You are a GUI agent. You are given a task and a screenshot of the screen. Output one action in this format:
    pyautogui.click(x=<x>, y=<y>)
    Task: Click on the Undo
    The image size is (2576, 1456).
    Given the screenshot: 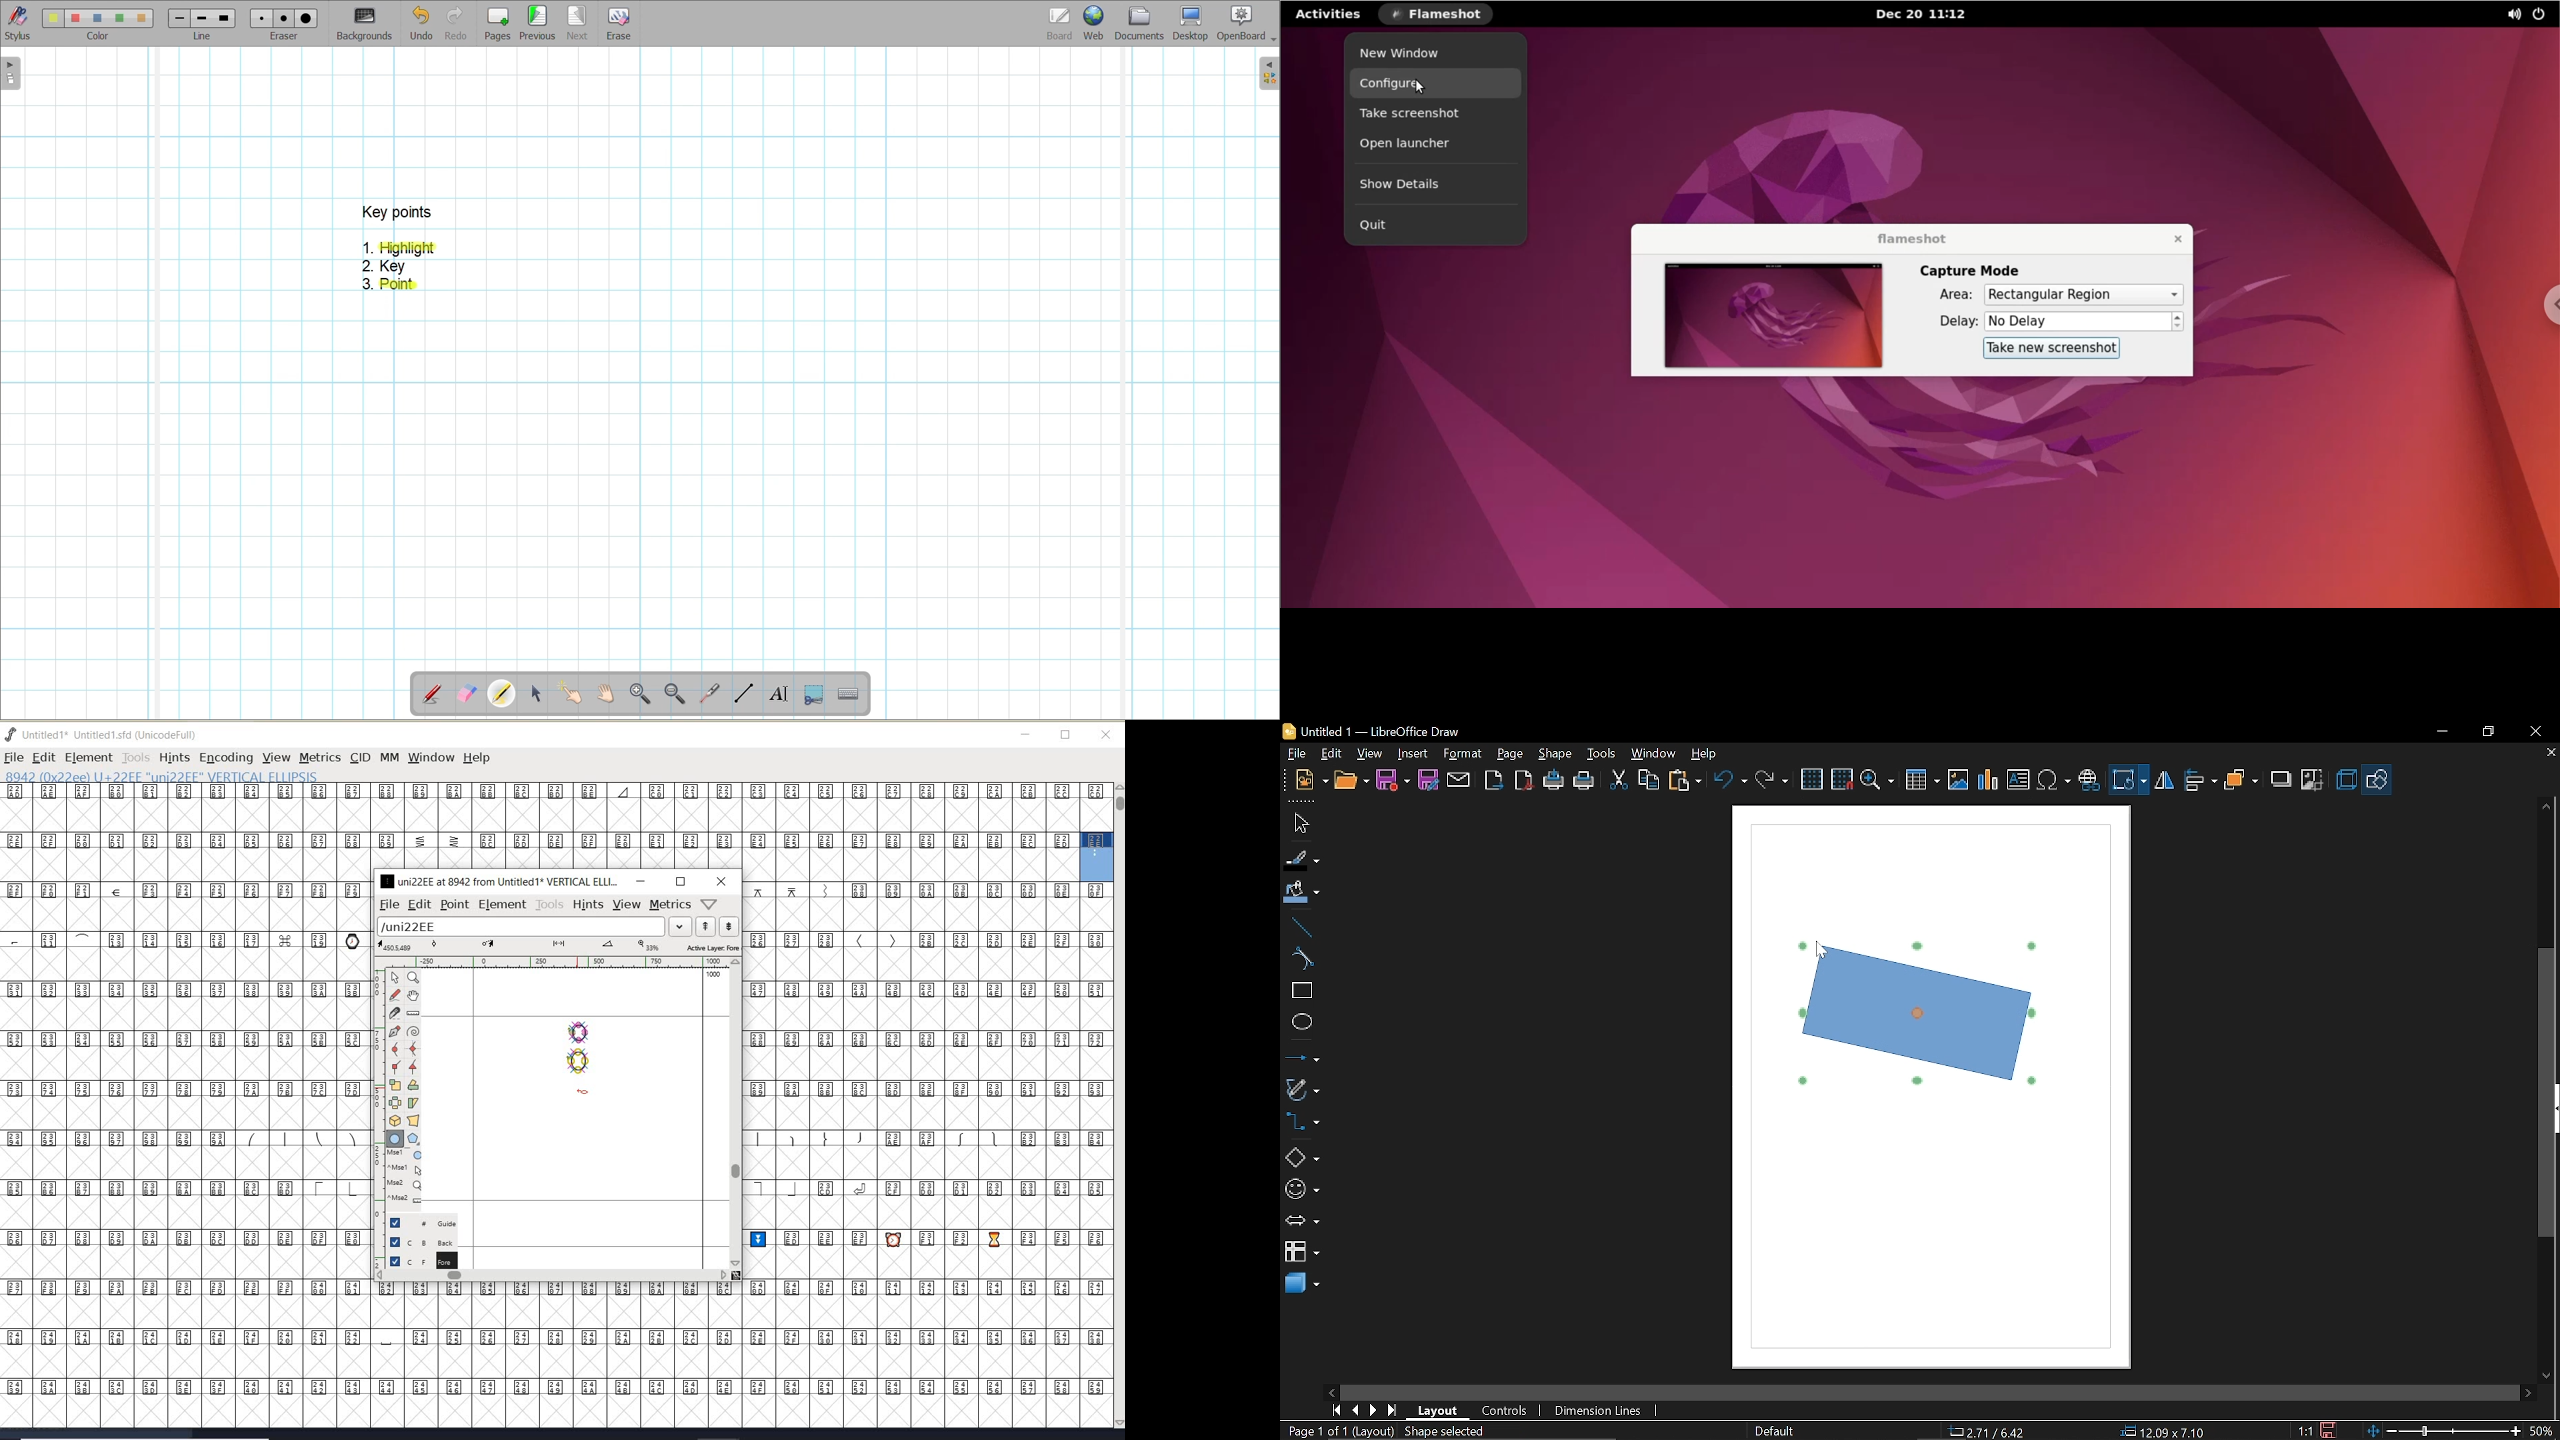 What is the action you would take?
    pyautogui.click(x=422, y=23)
    